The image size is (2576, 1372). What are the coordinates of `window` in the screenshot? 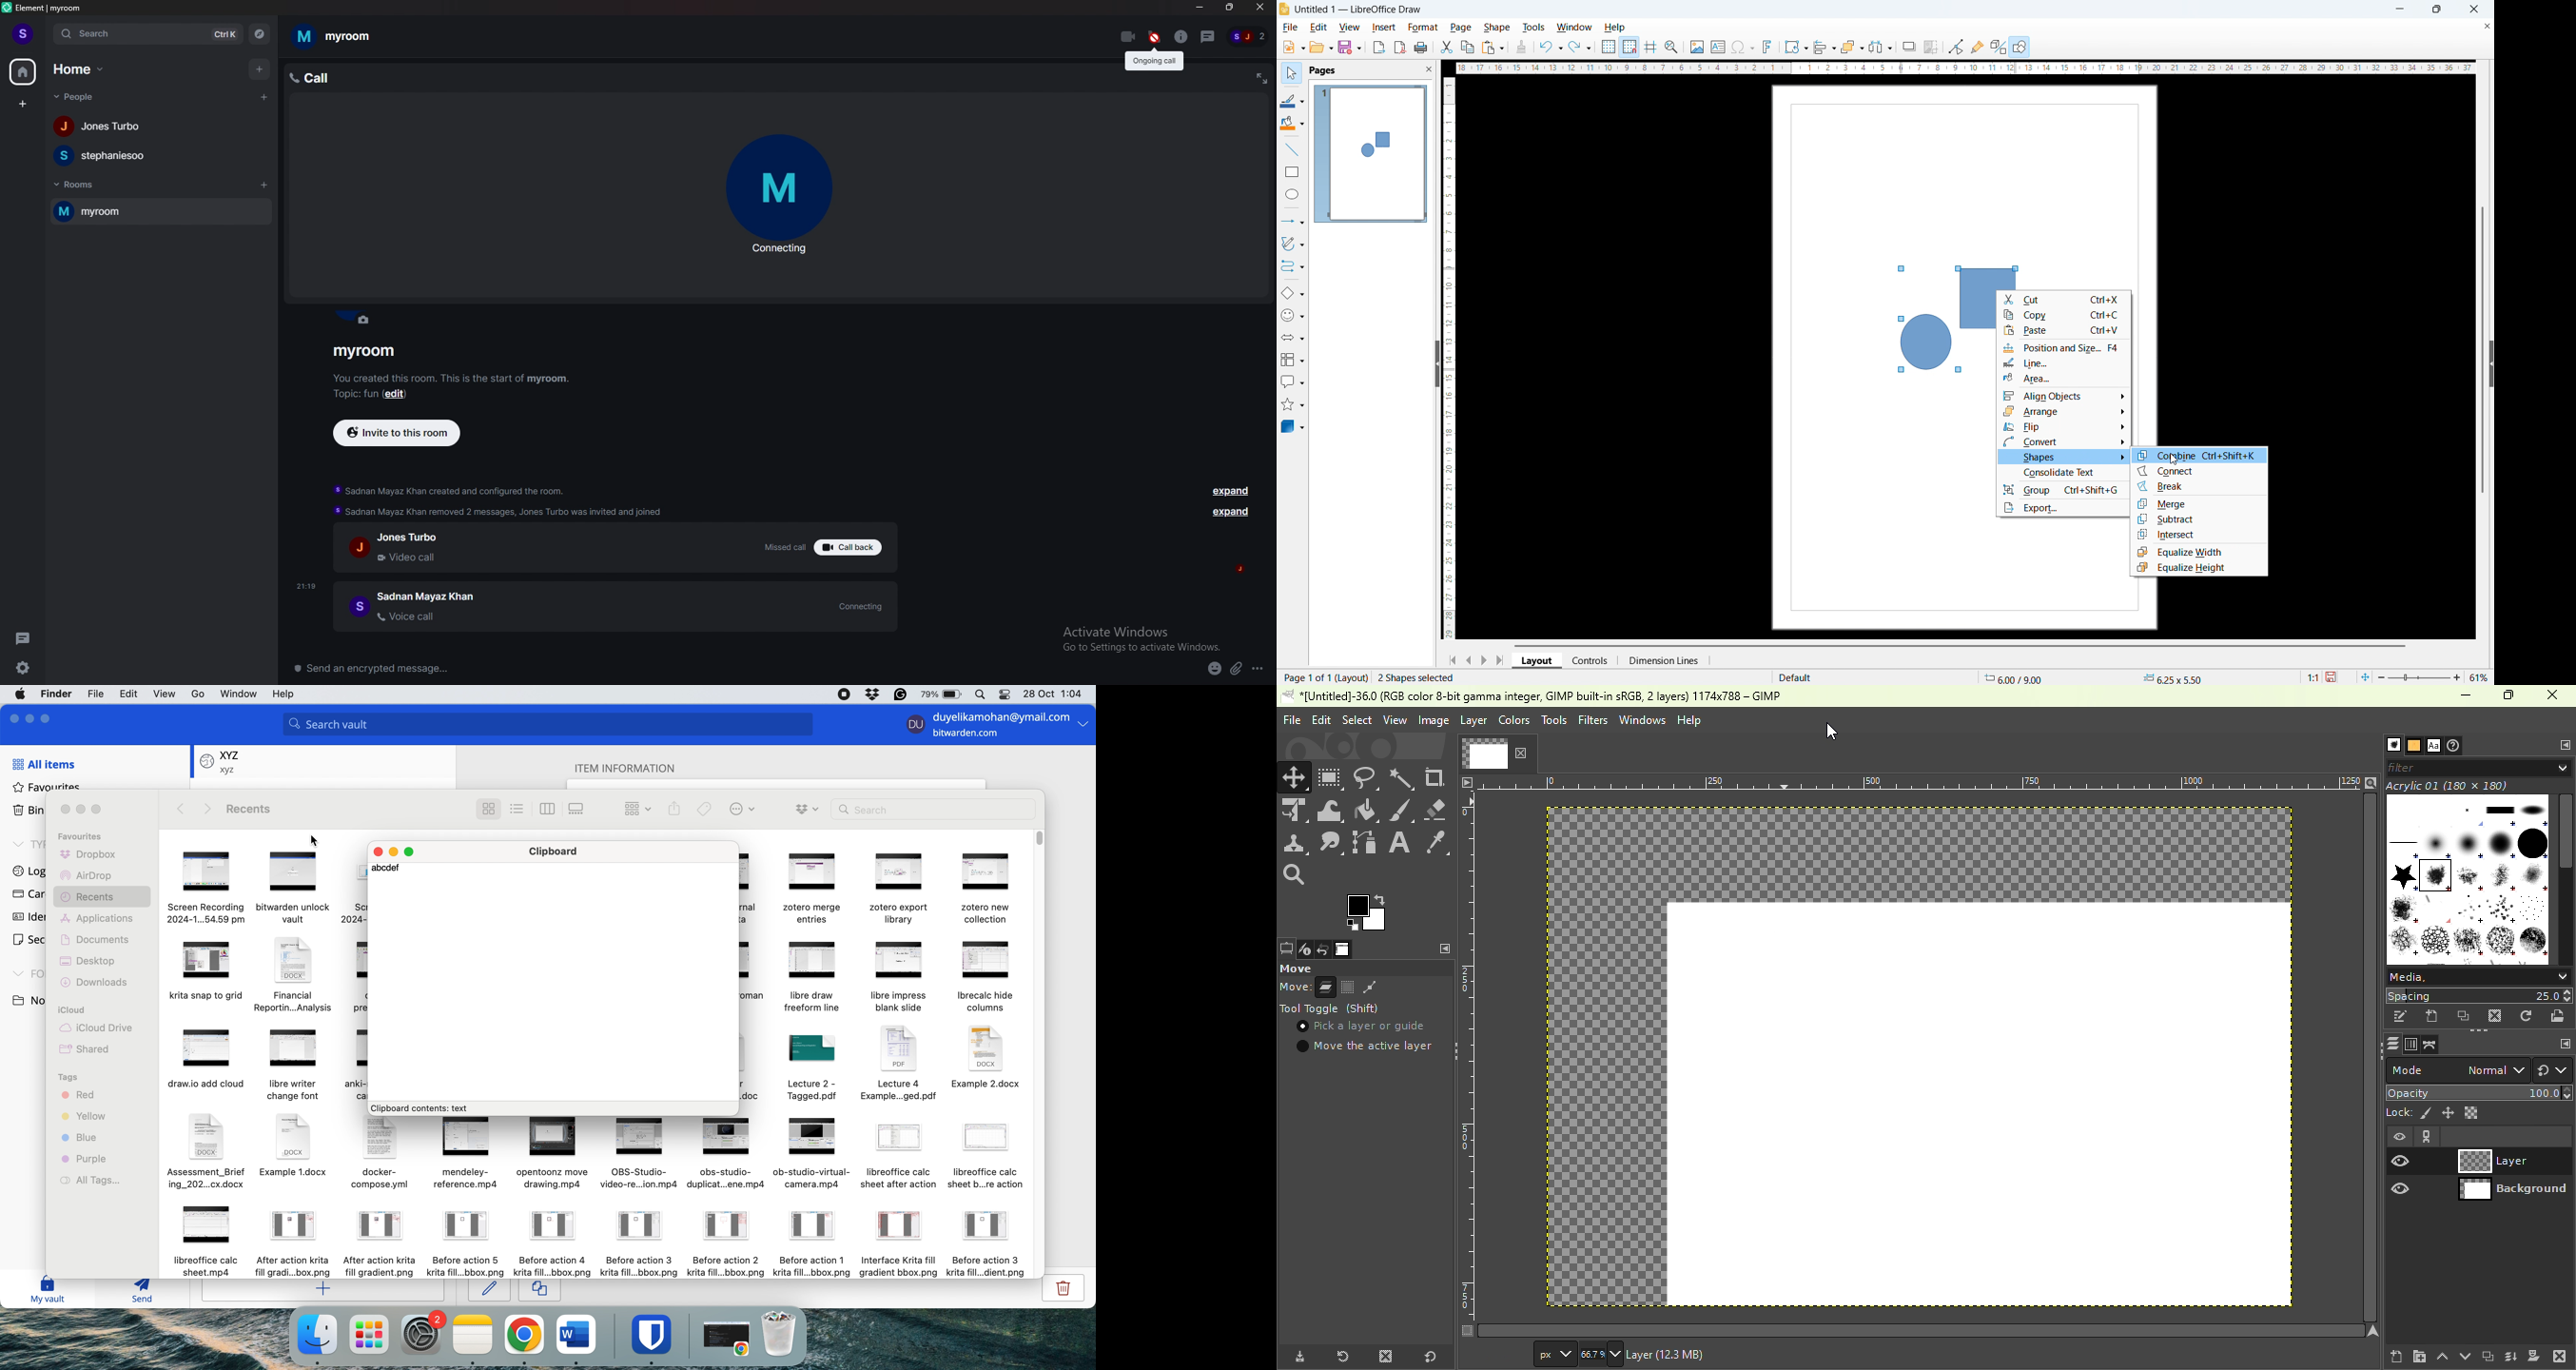 It's located at (238, 694).